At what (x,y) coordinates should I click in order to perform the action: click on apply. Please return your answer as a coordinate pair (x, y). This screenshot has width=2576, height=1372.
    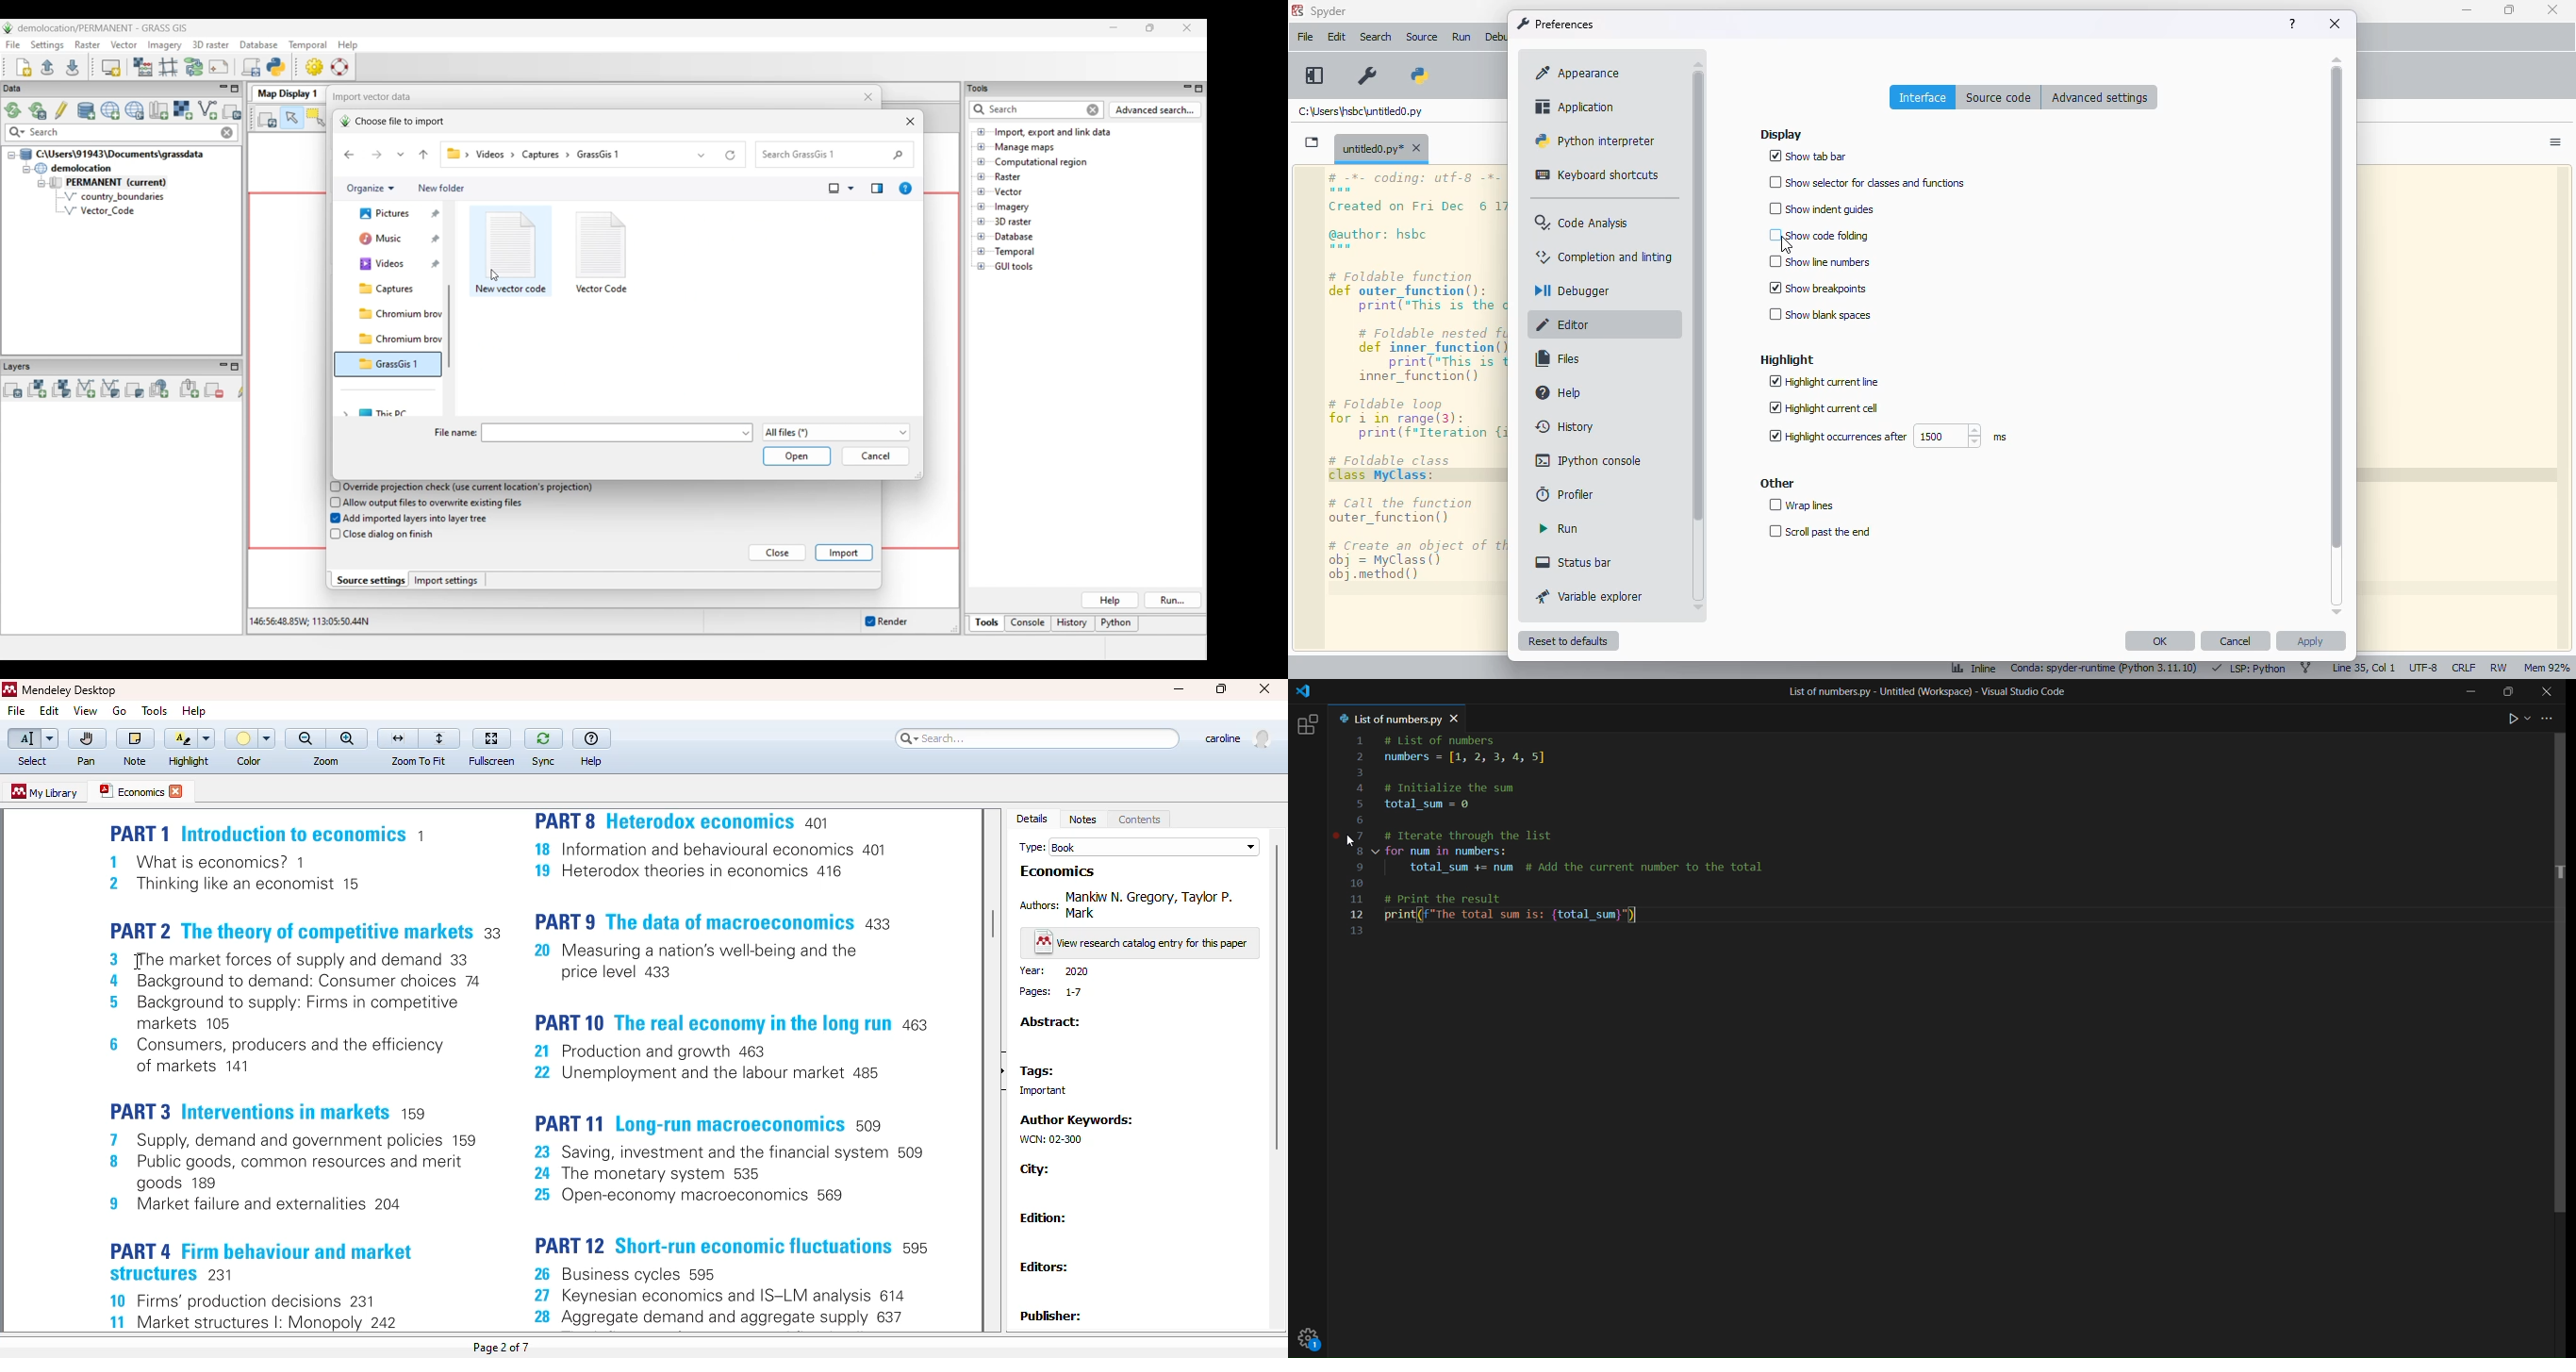
    Looking at the image, I should click on (2310, 640).